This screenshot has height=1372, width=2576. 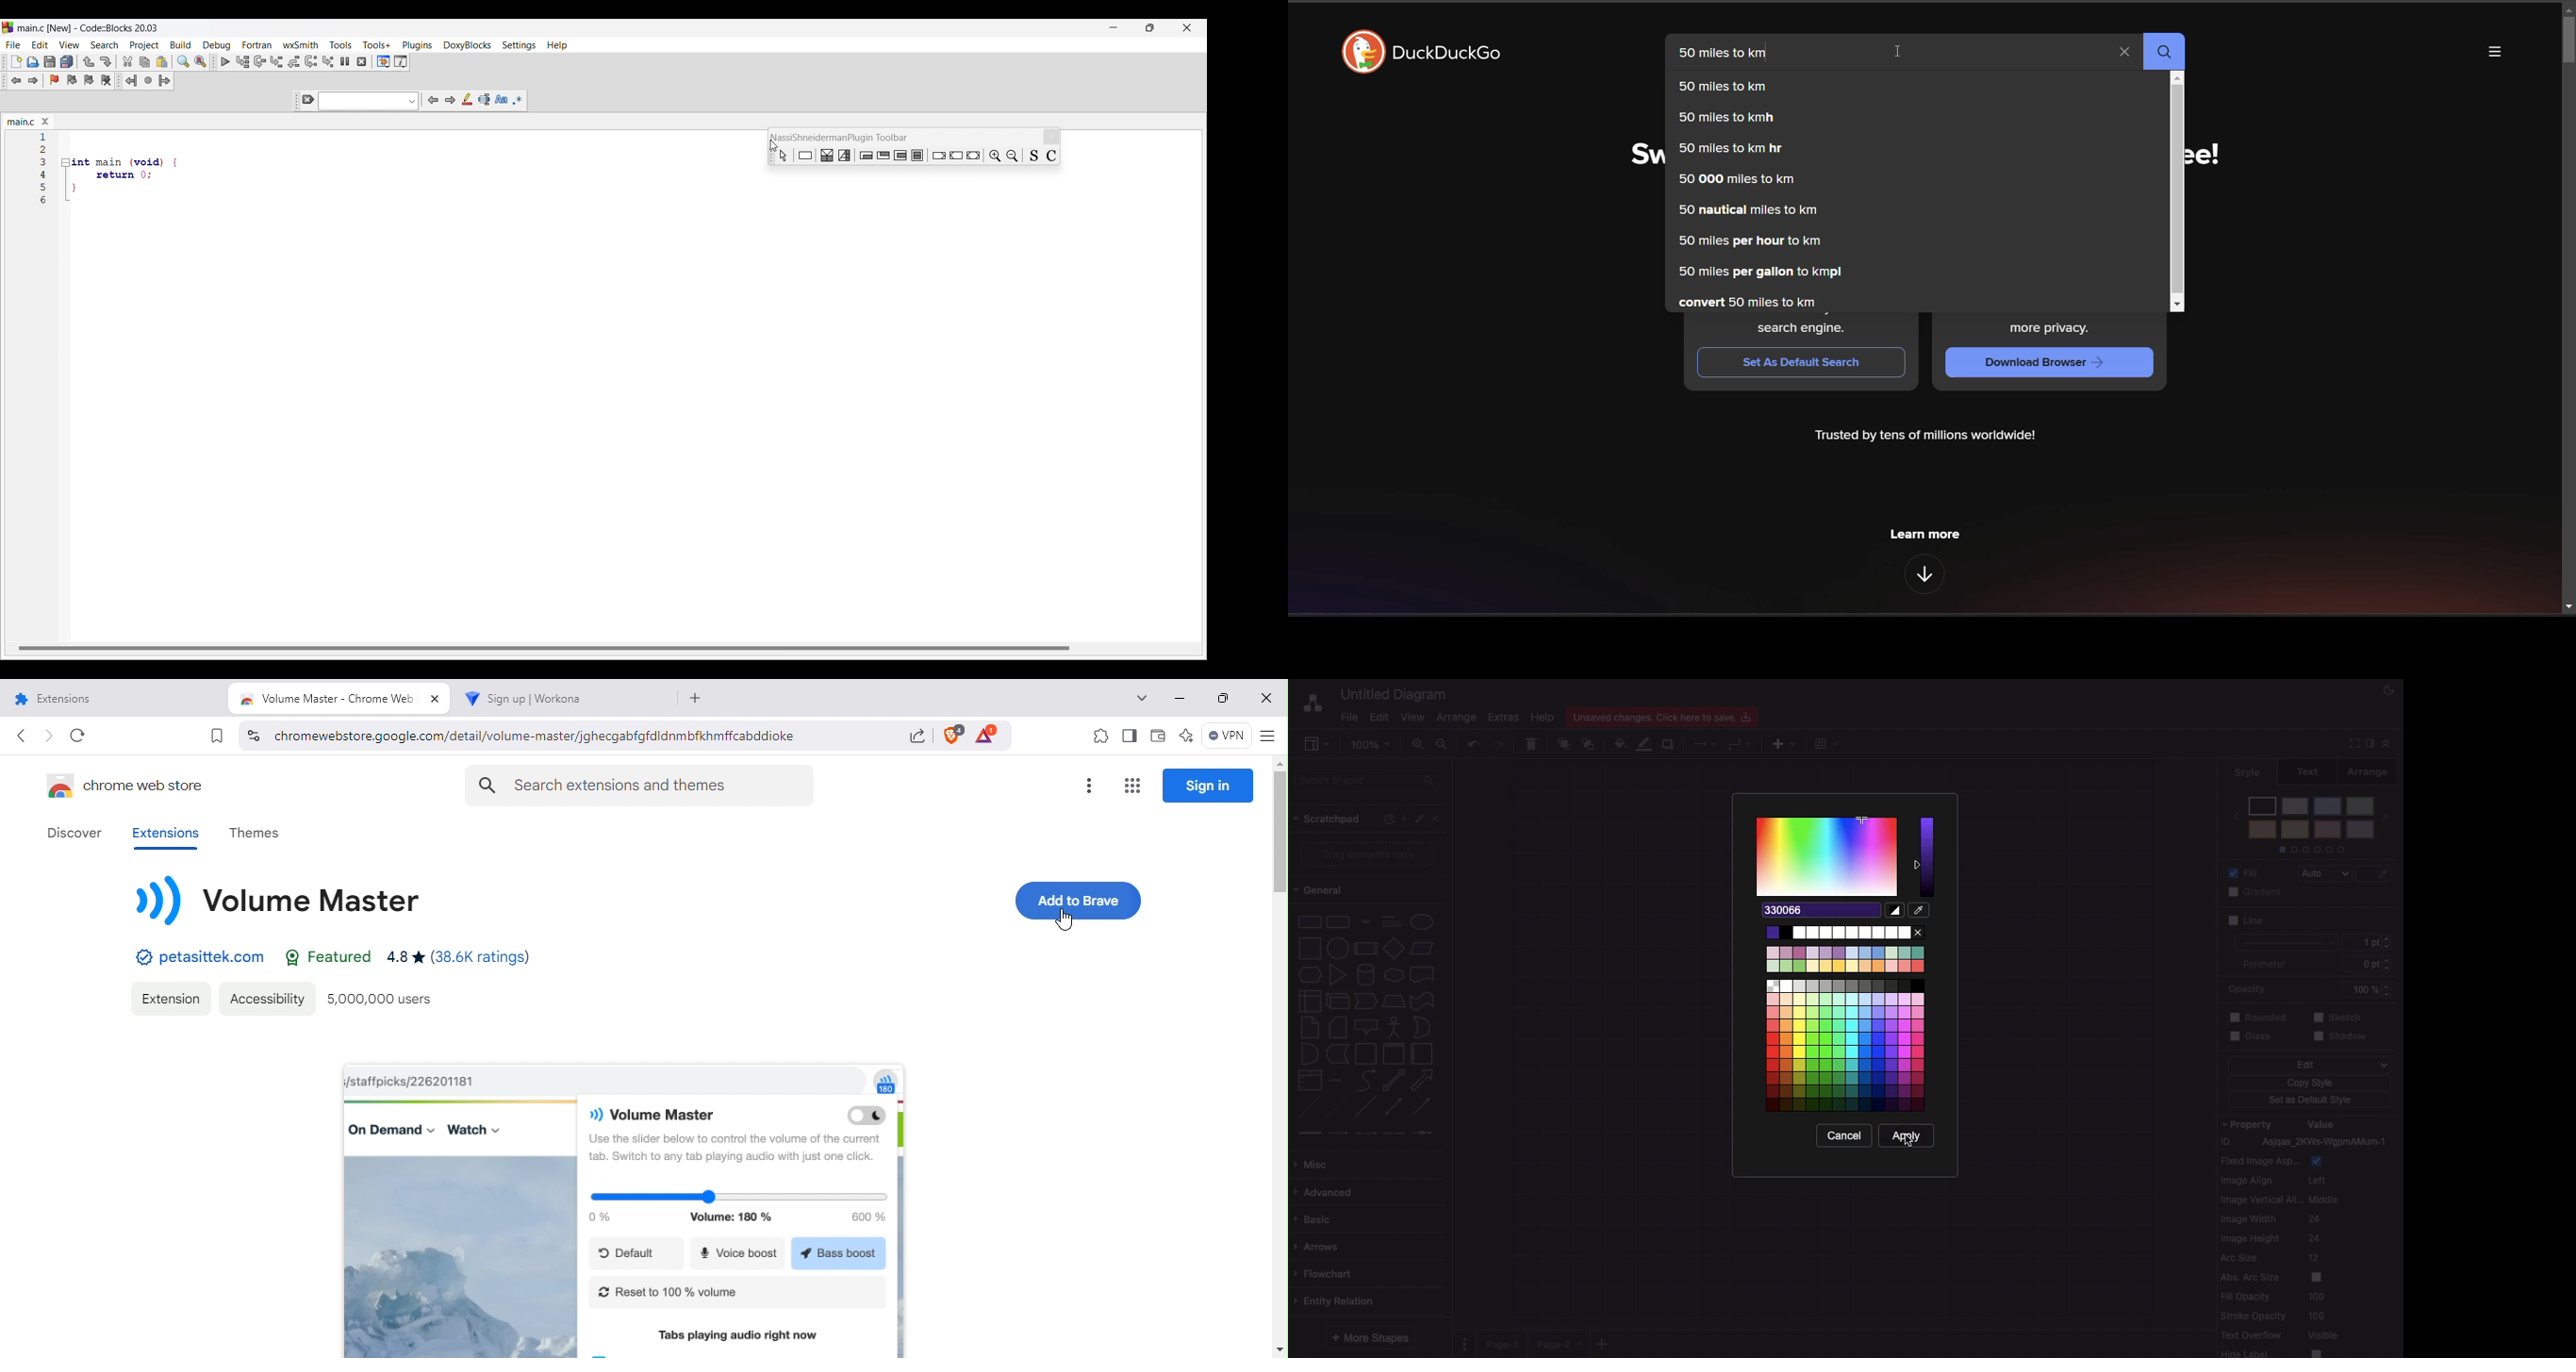 What do you see at coordinates (2339, 1016) in the screenshot?
I see `sketch` at bounding box center [2339, 1016].